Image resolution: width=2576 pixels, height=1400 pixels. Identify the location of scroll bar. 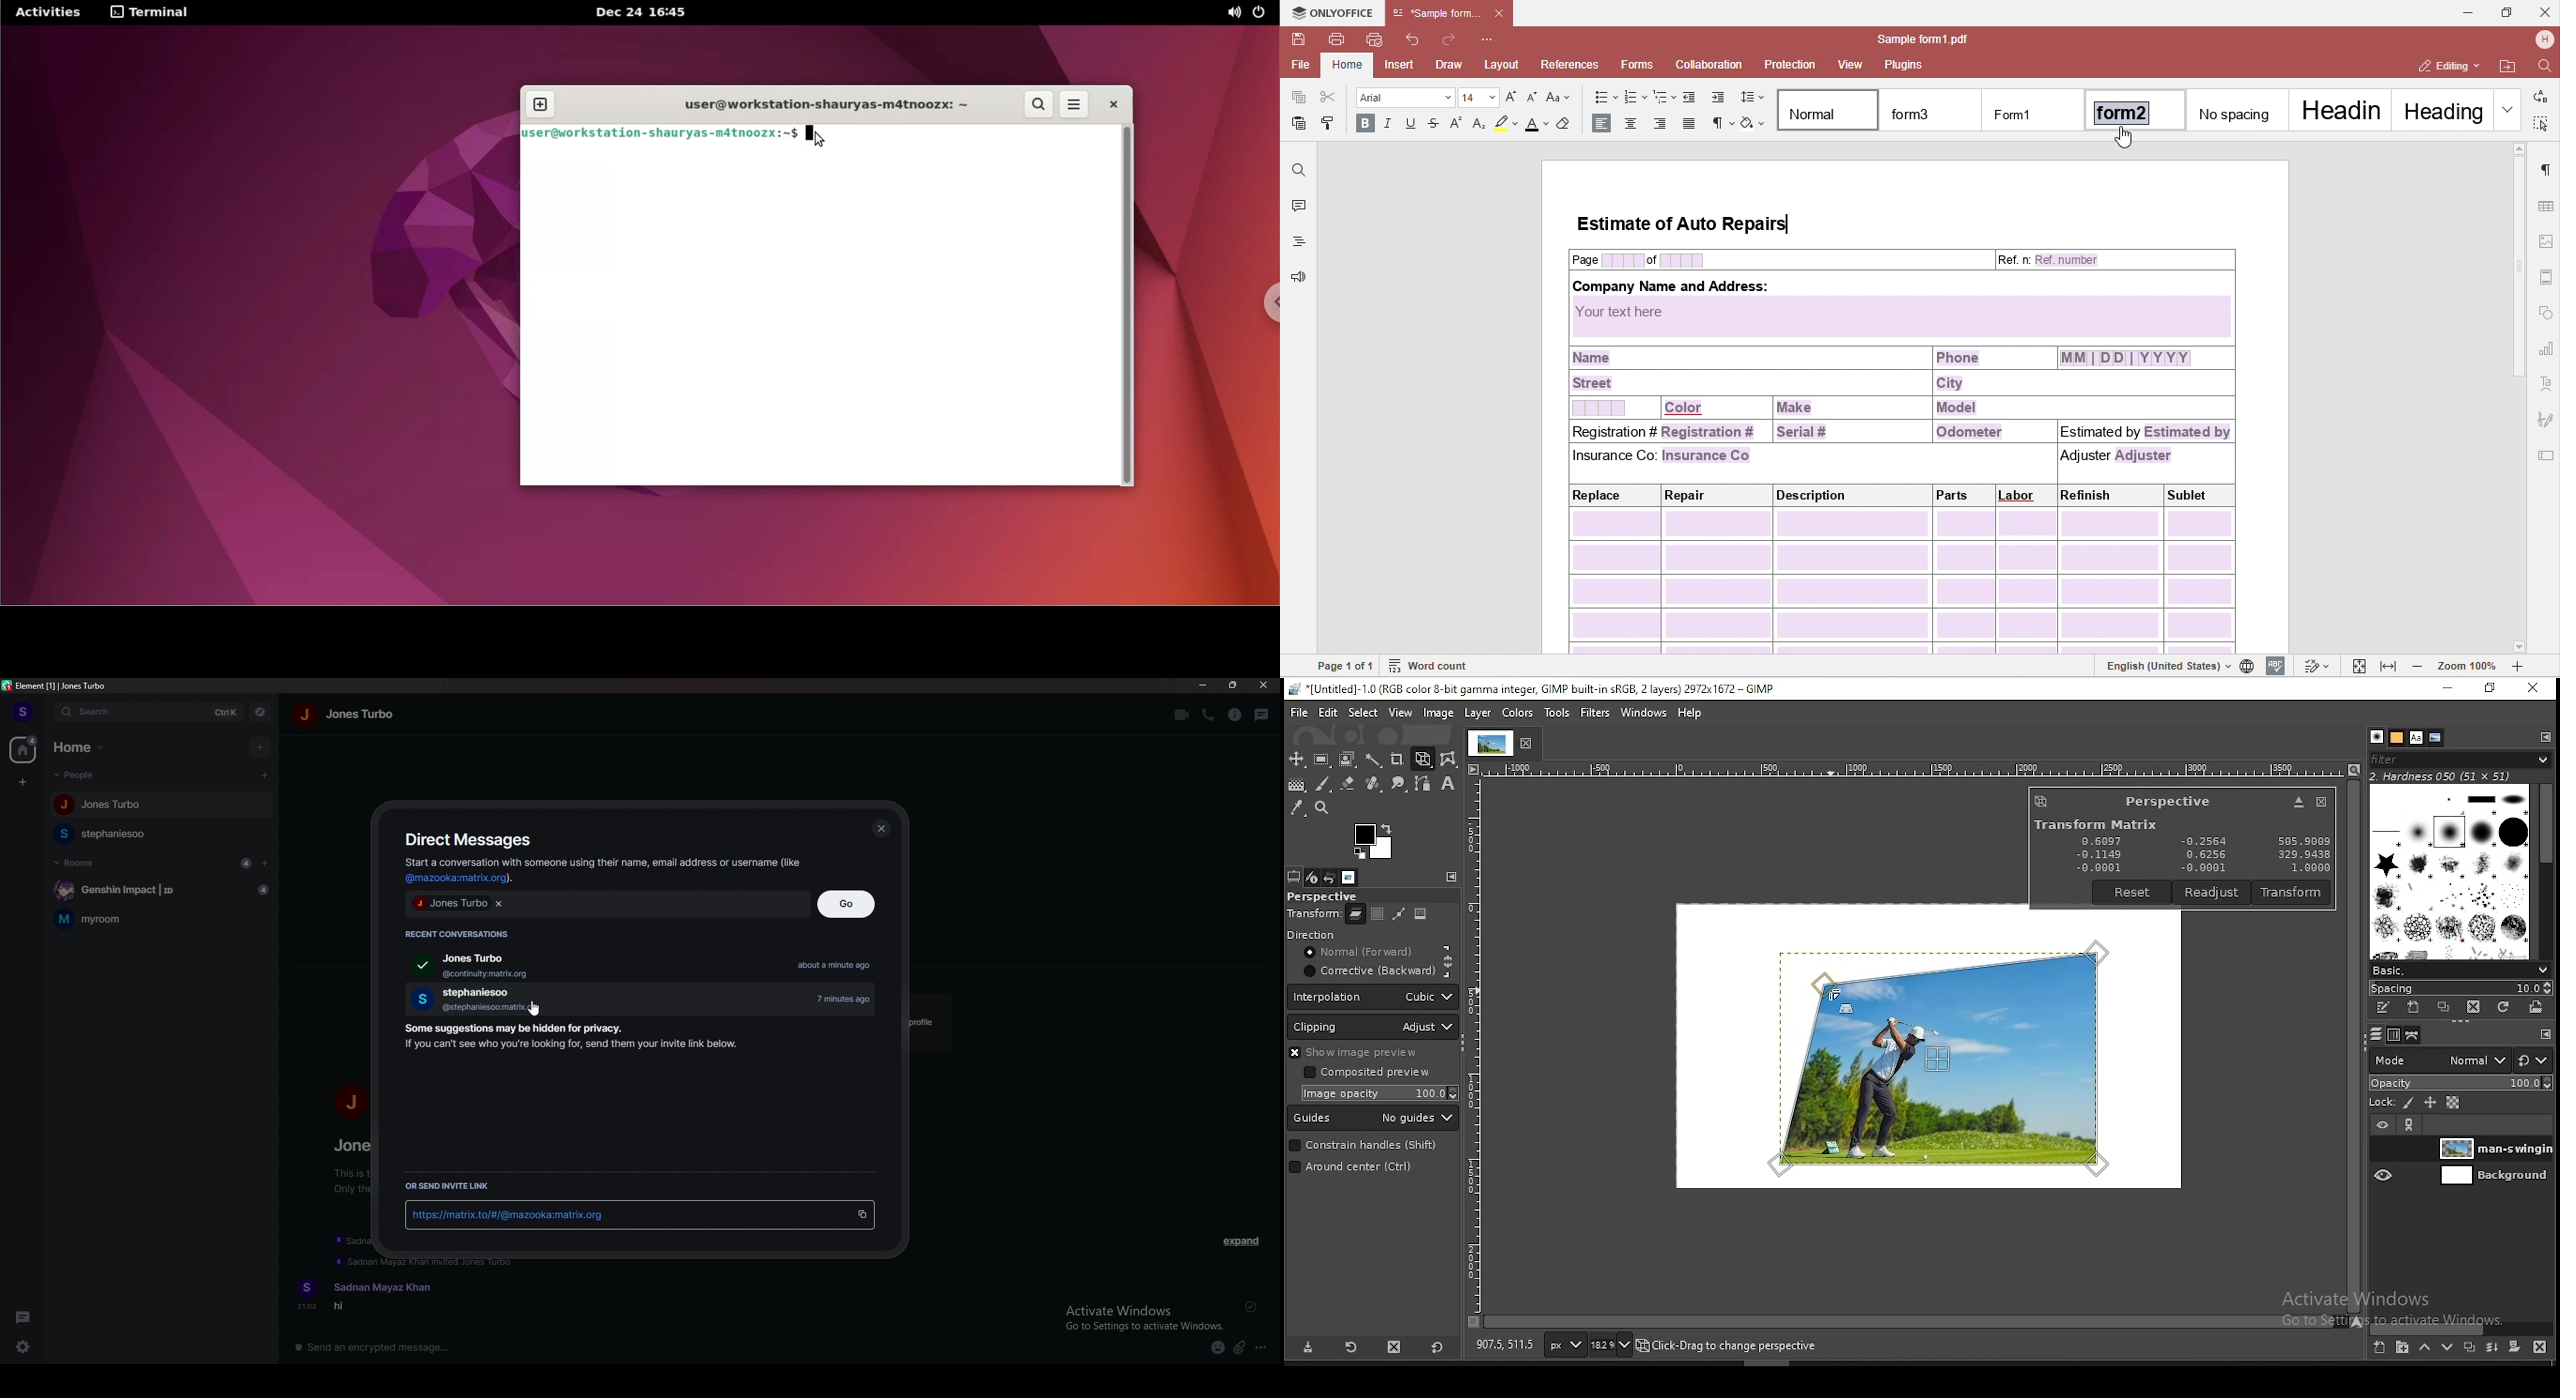
(2463, 1326).